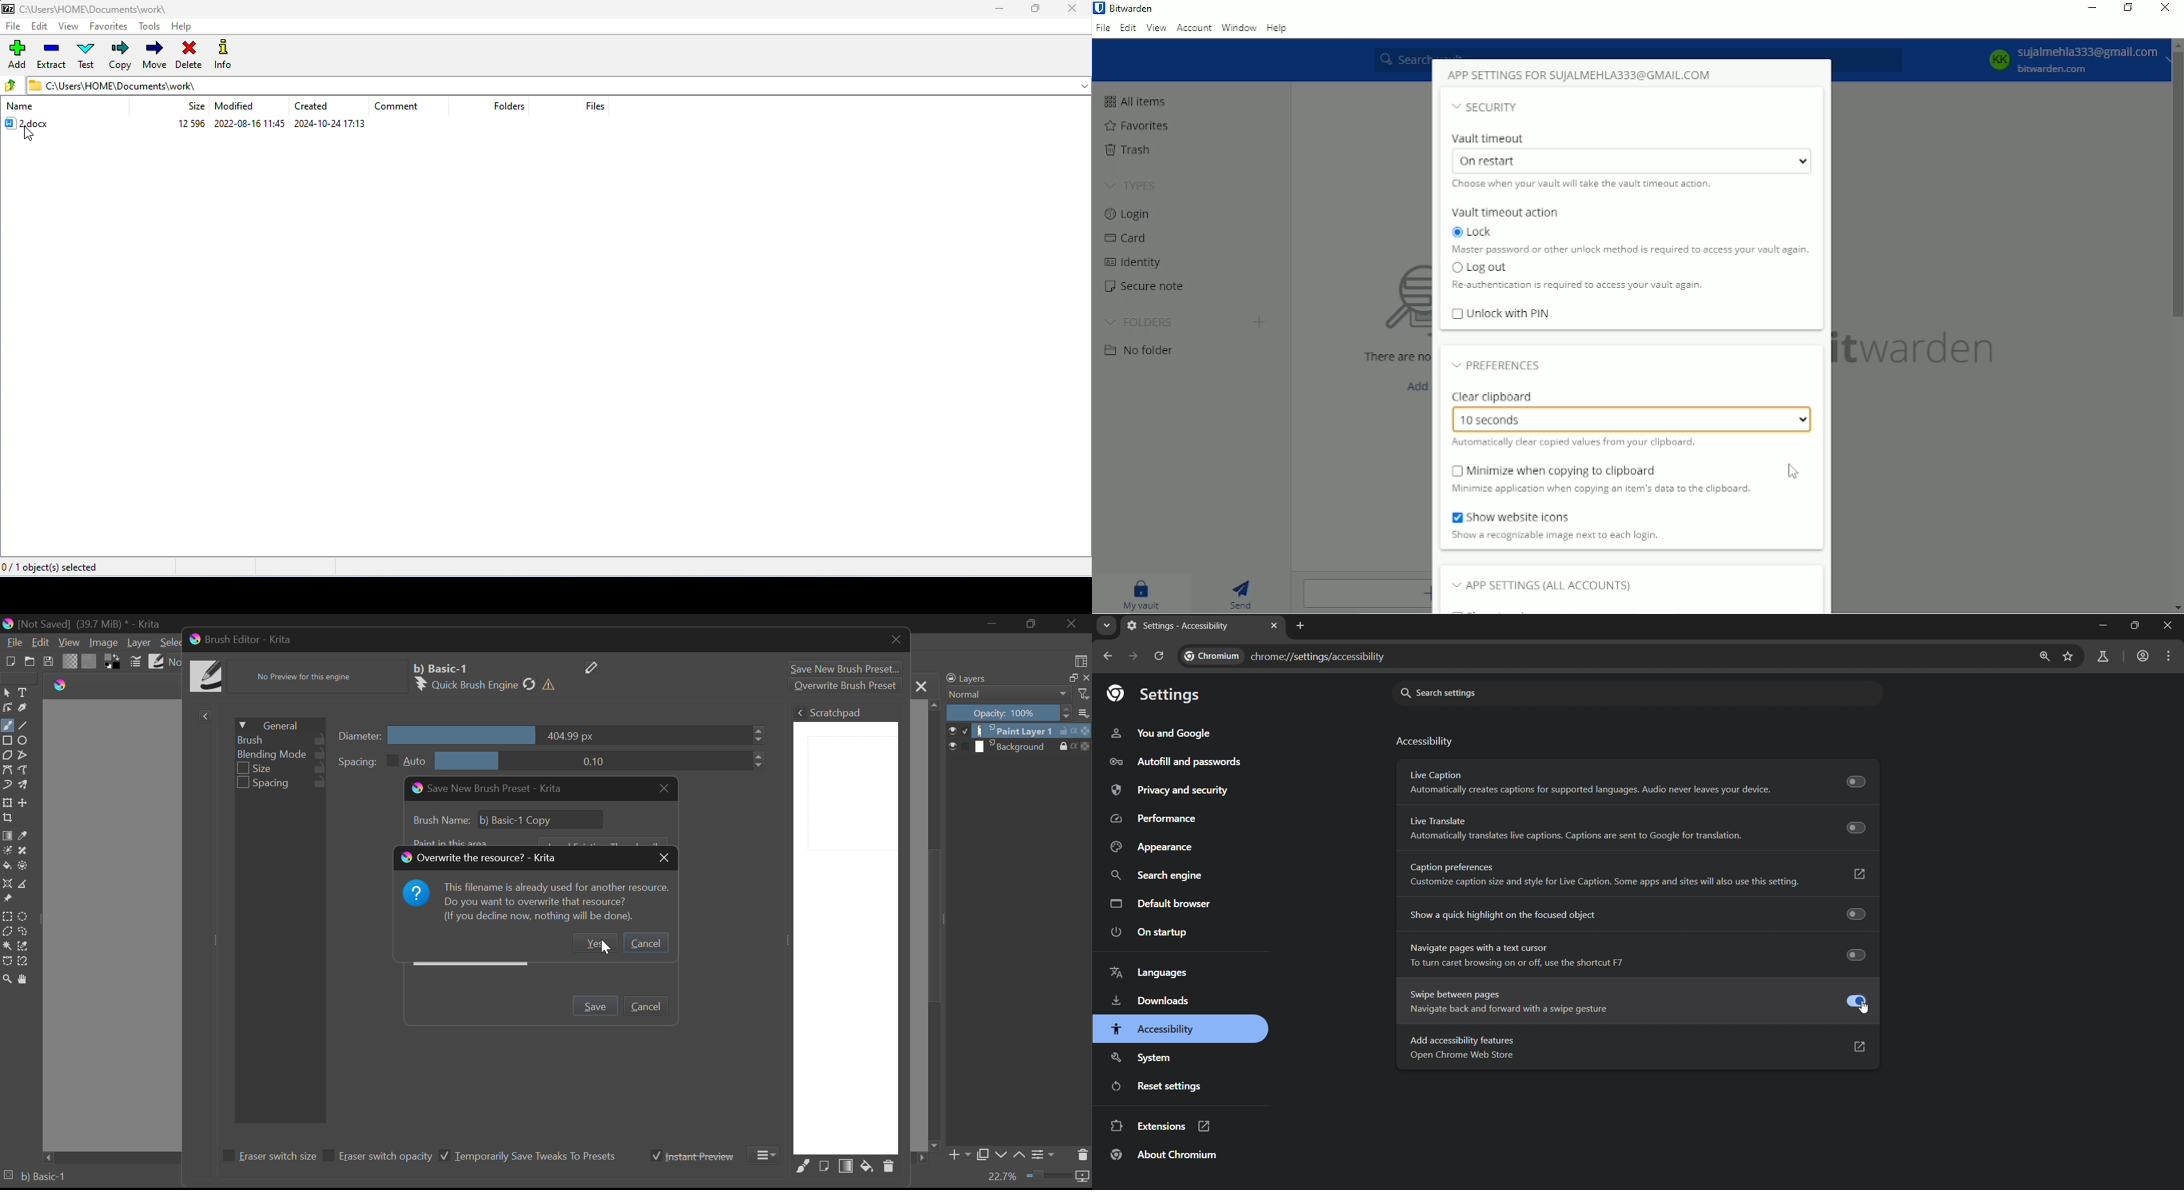 The height and width of the screenshot is (1204, 2184). Describe the element at coordinates (24, 741) in the screenshot. I see `Ellipses` at that location.